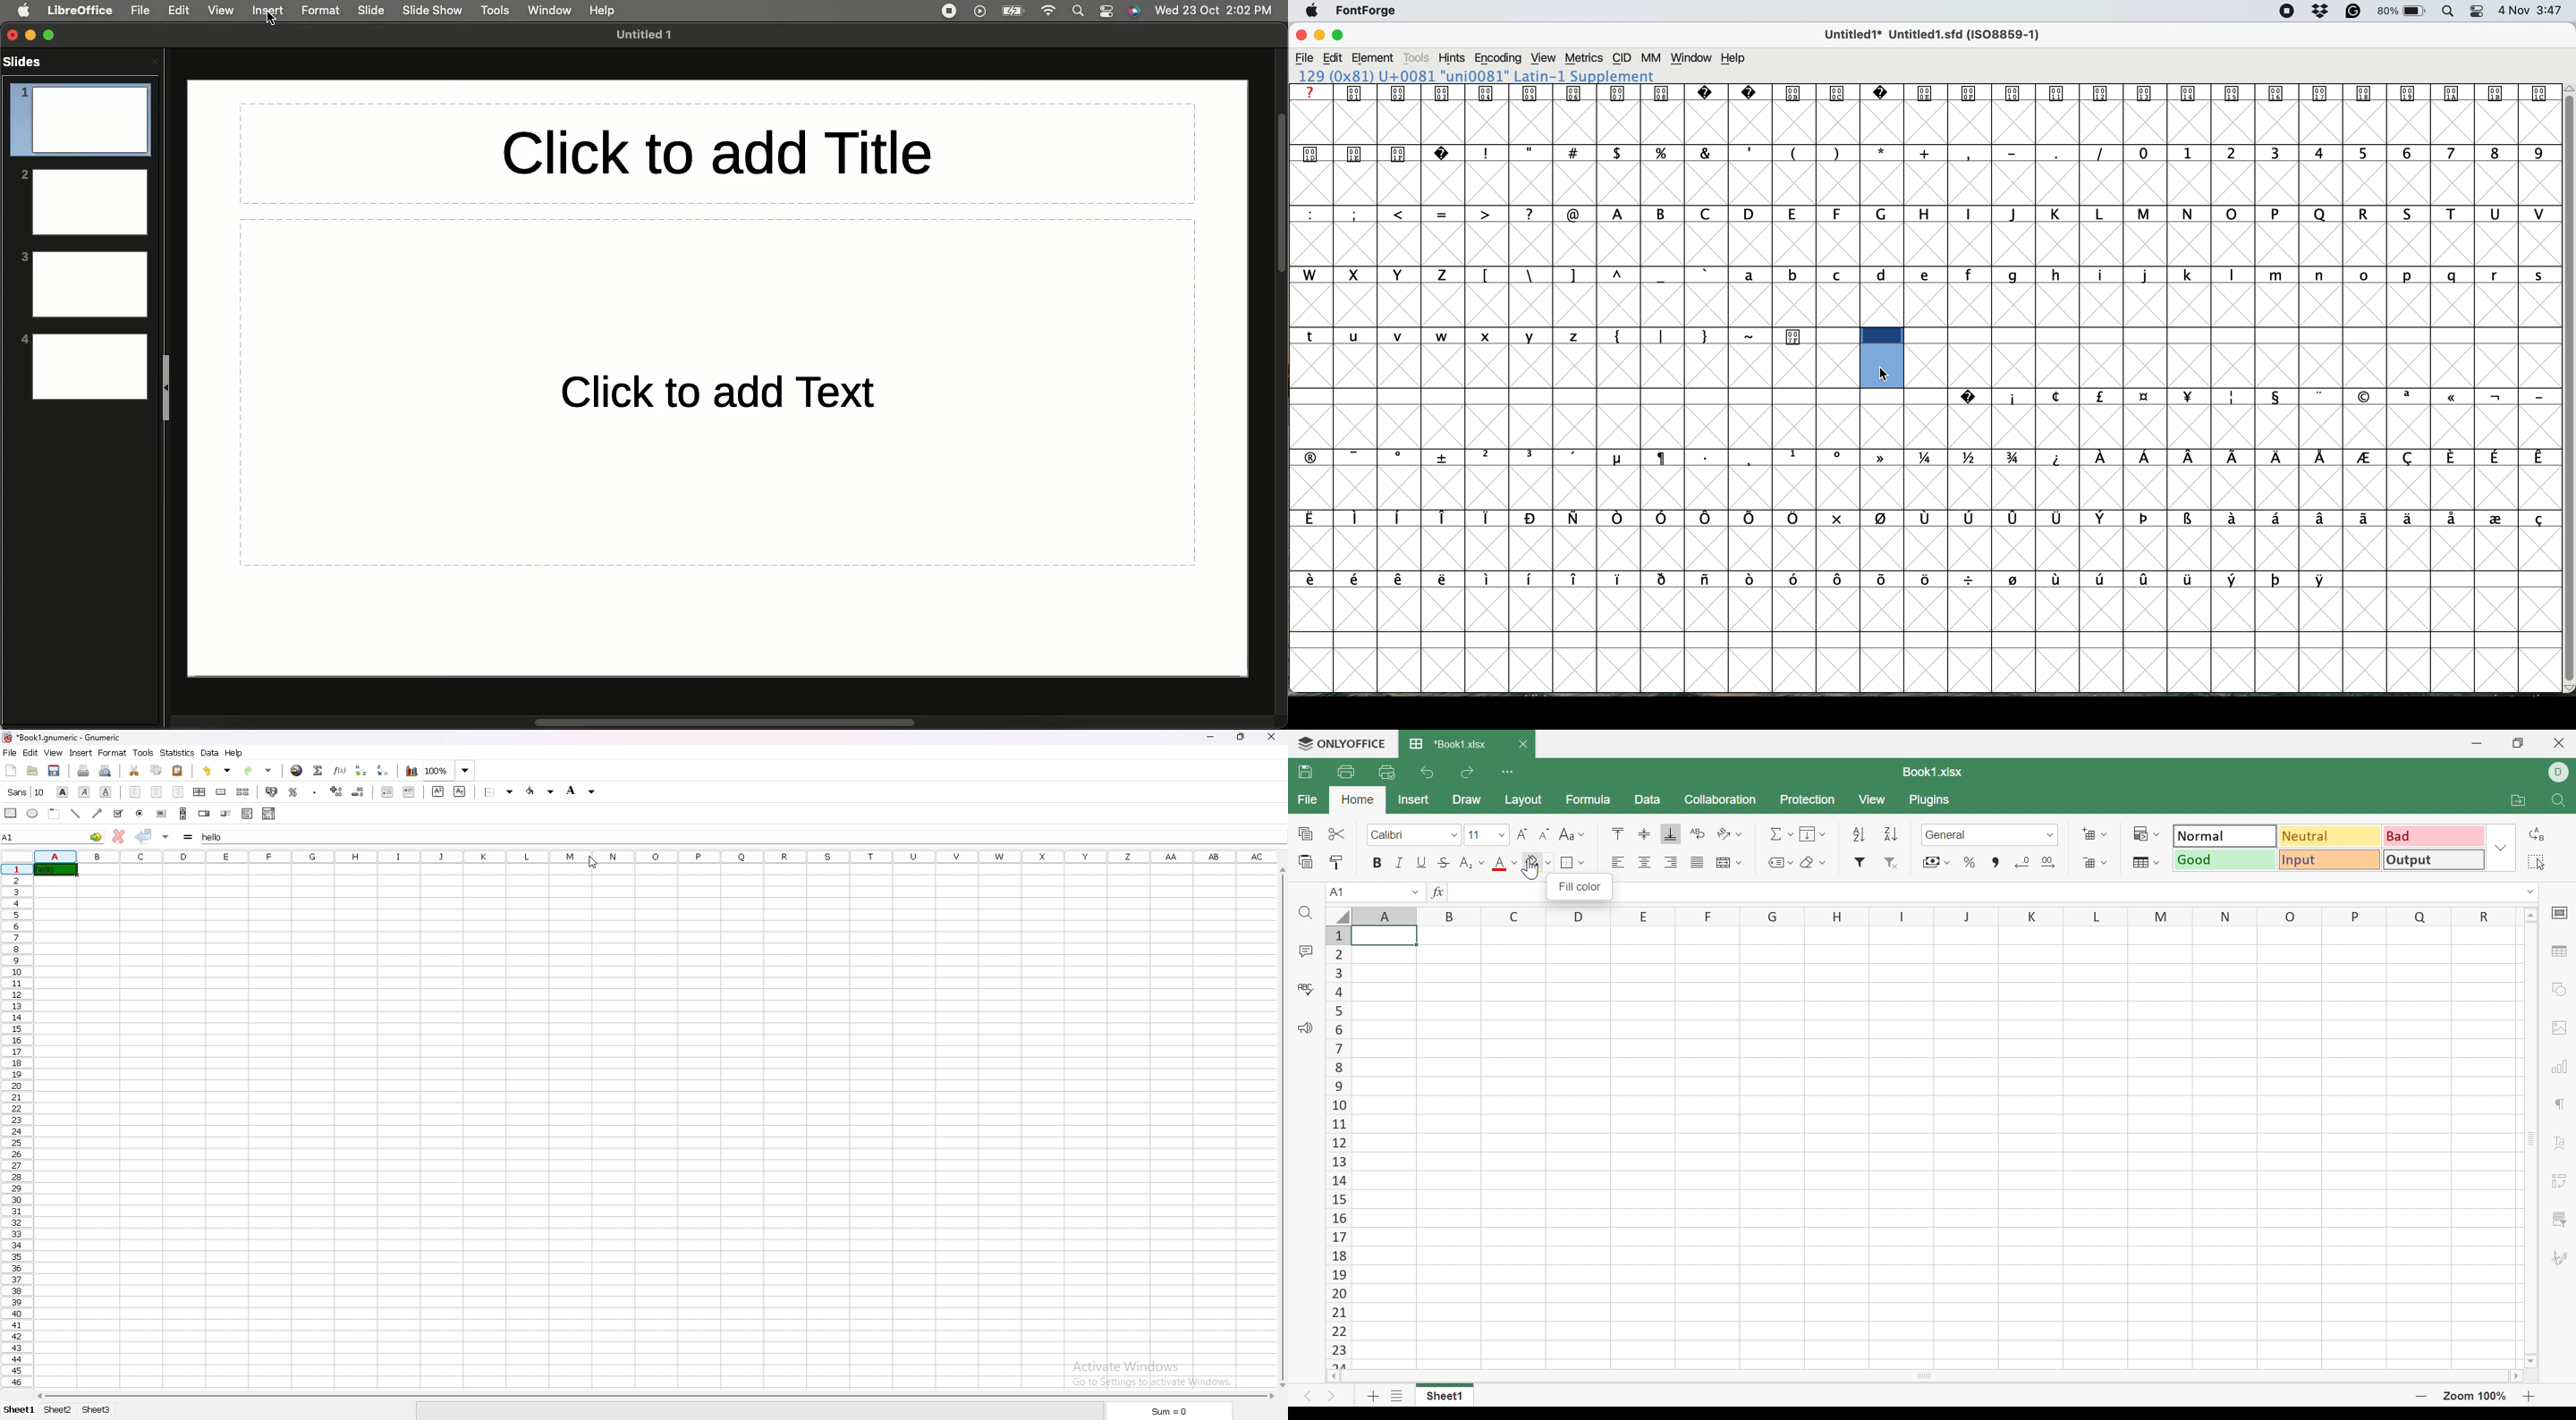 The height and width of the screenshot is (1428, 2576). Describe the element at coordinates (439, 791) in the screenshot. I see `superscript` at that location.